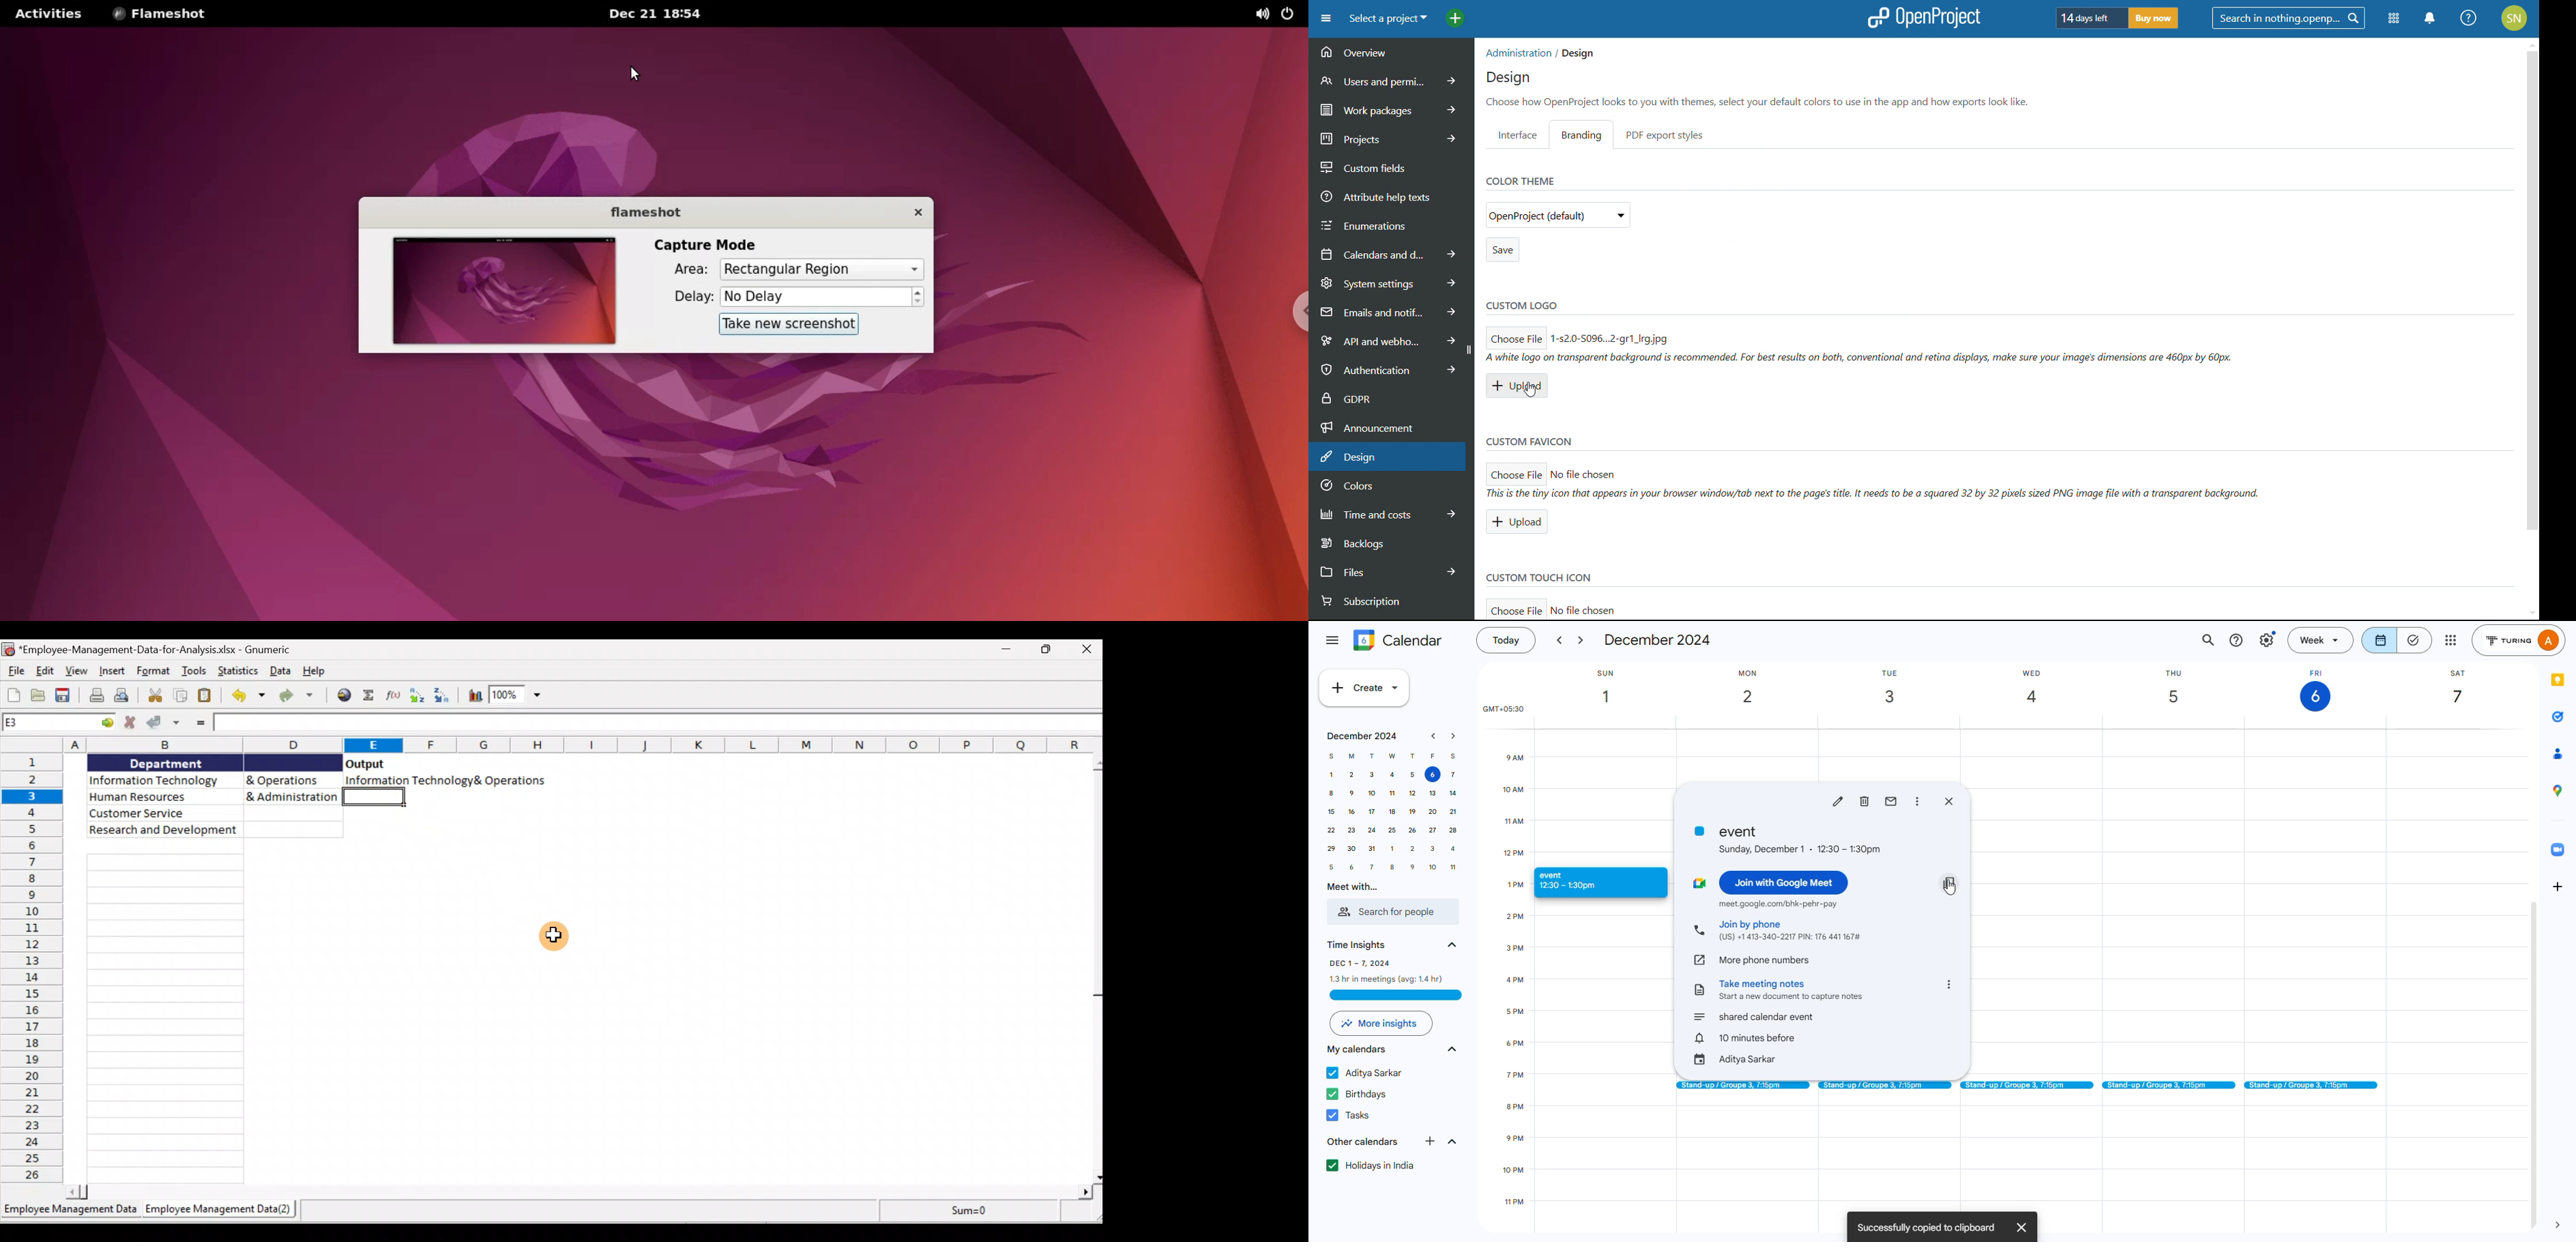 Image resolution: width=2576 pixels, height=1260 pixels. Describe the element at coordinates (127, 695) in the screenshot. I see `Print preview` at that location.